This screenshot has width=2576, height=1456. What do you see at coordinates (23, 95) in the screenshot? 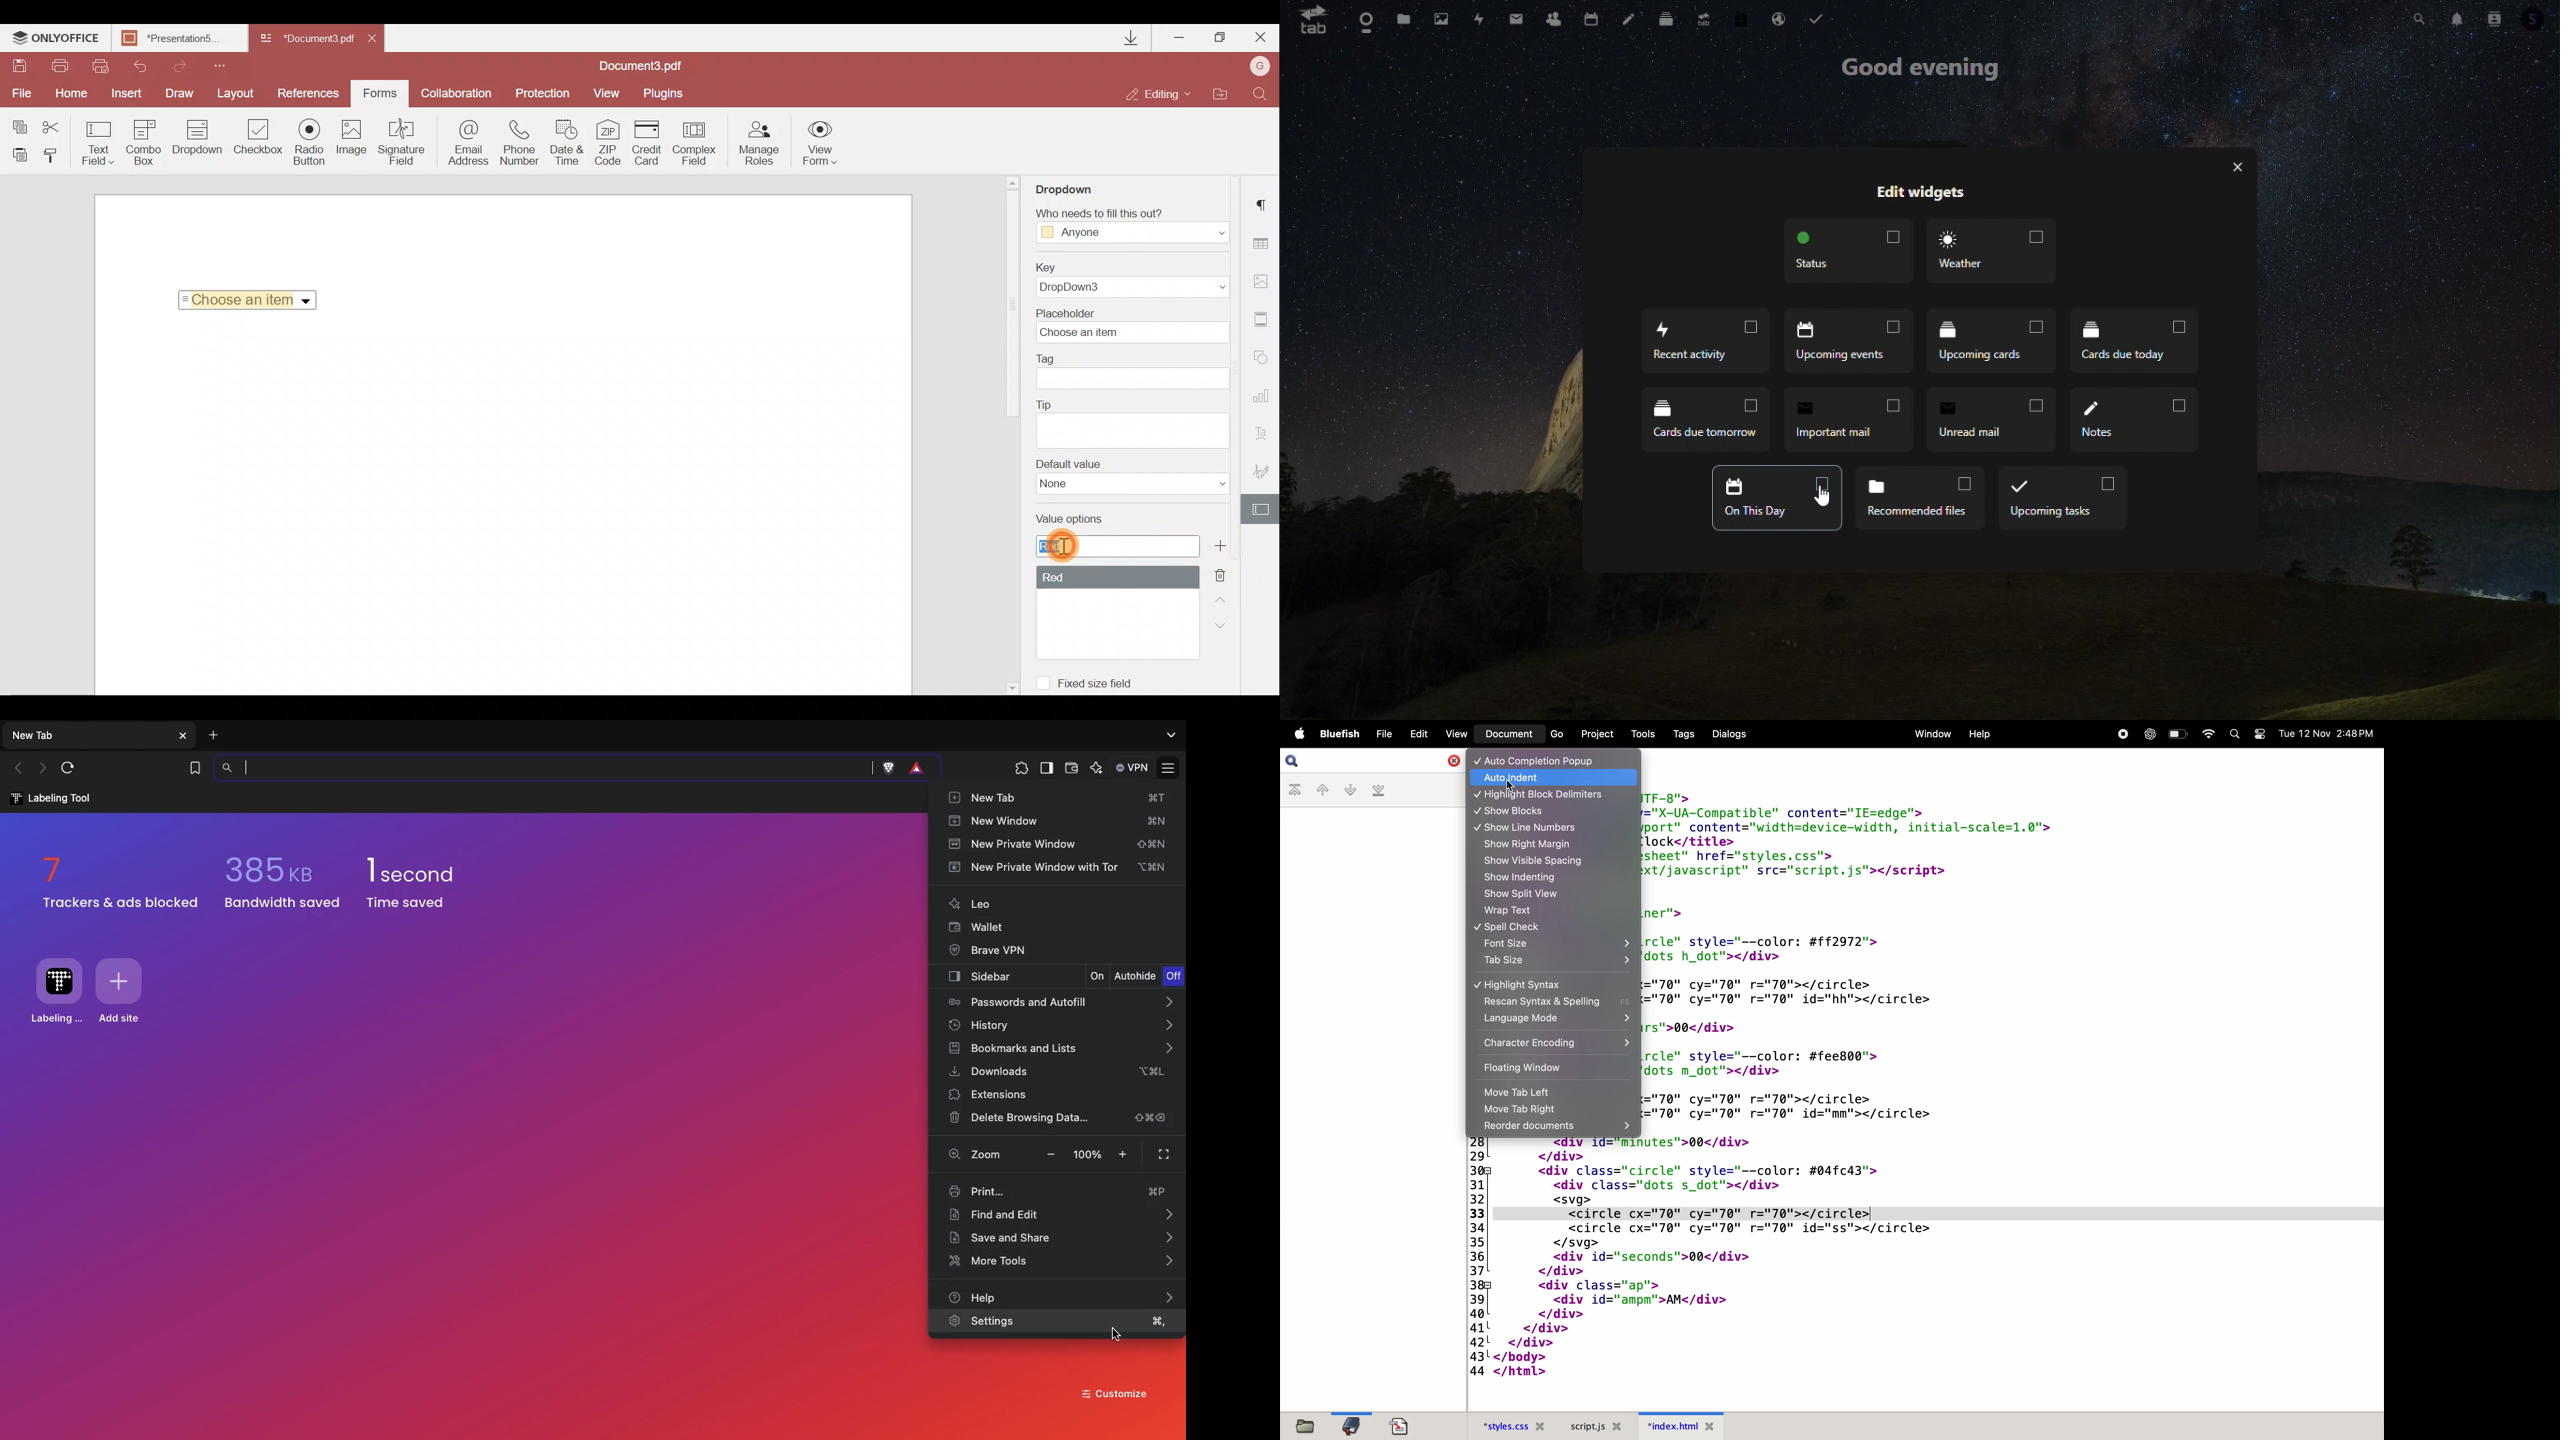
I see `File` at bounding box center [23, 95].